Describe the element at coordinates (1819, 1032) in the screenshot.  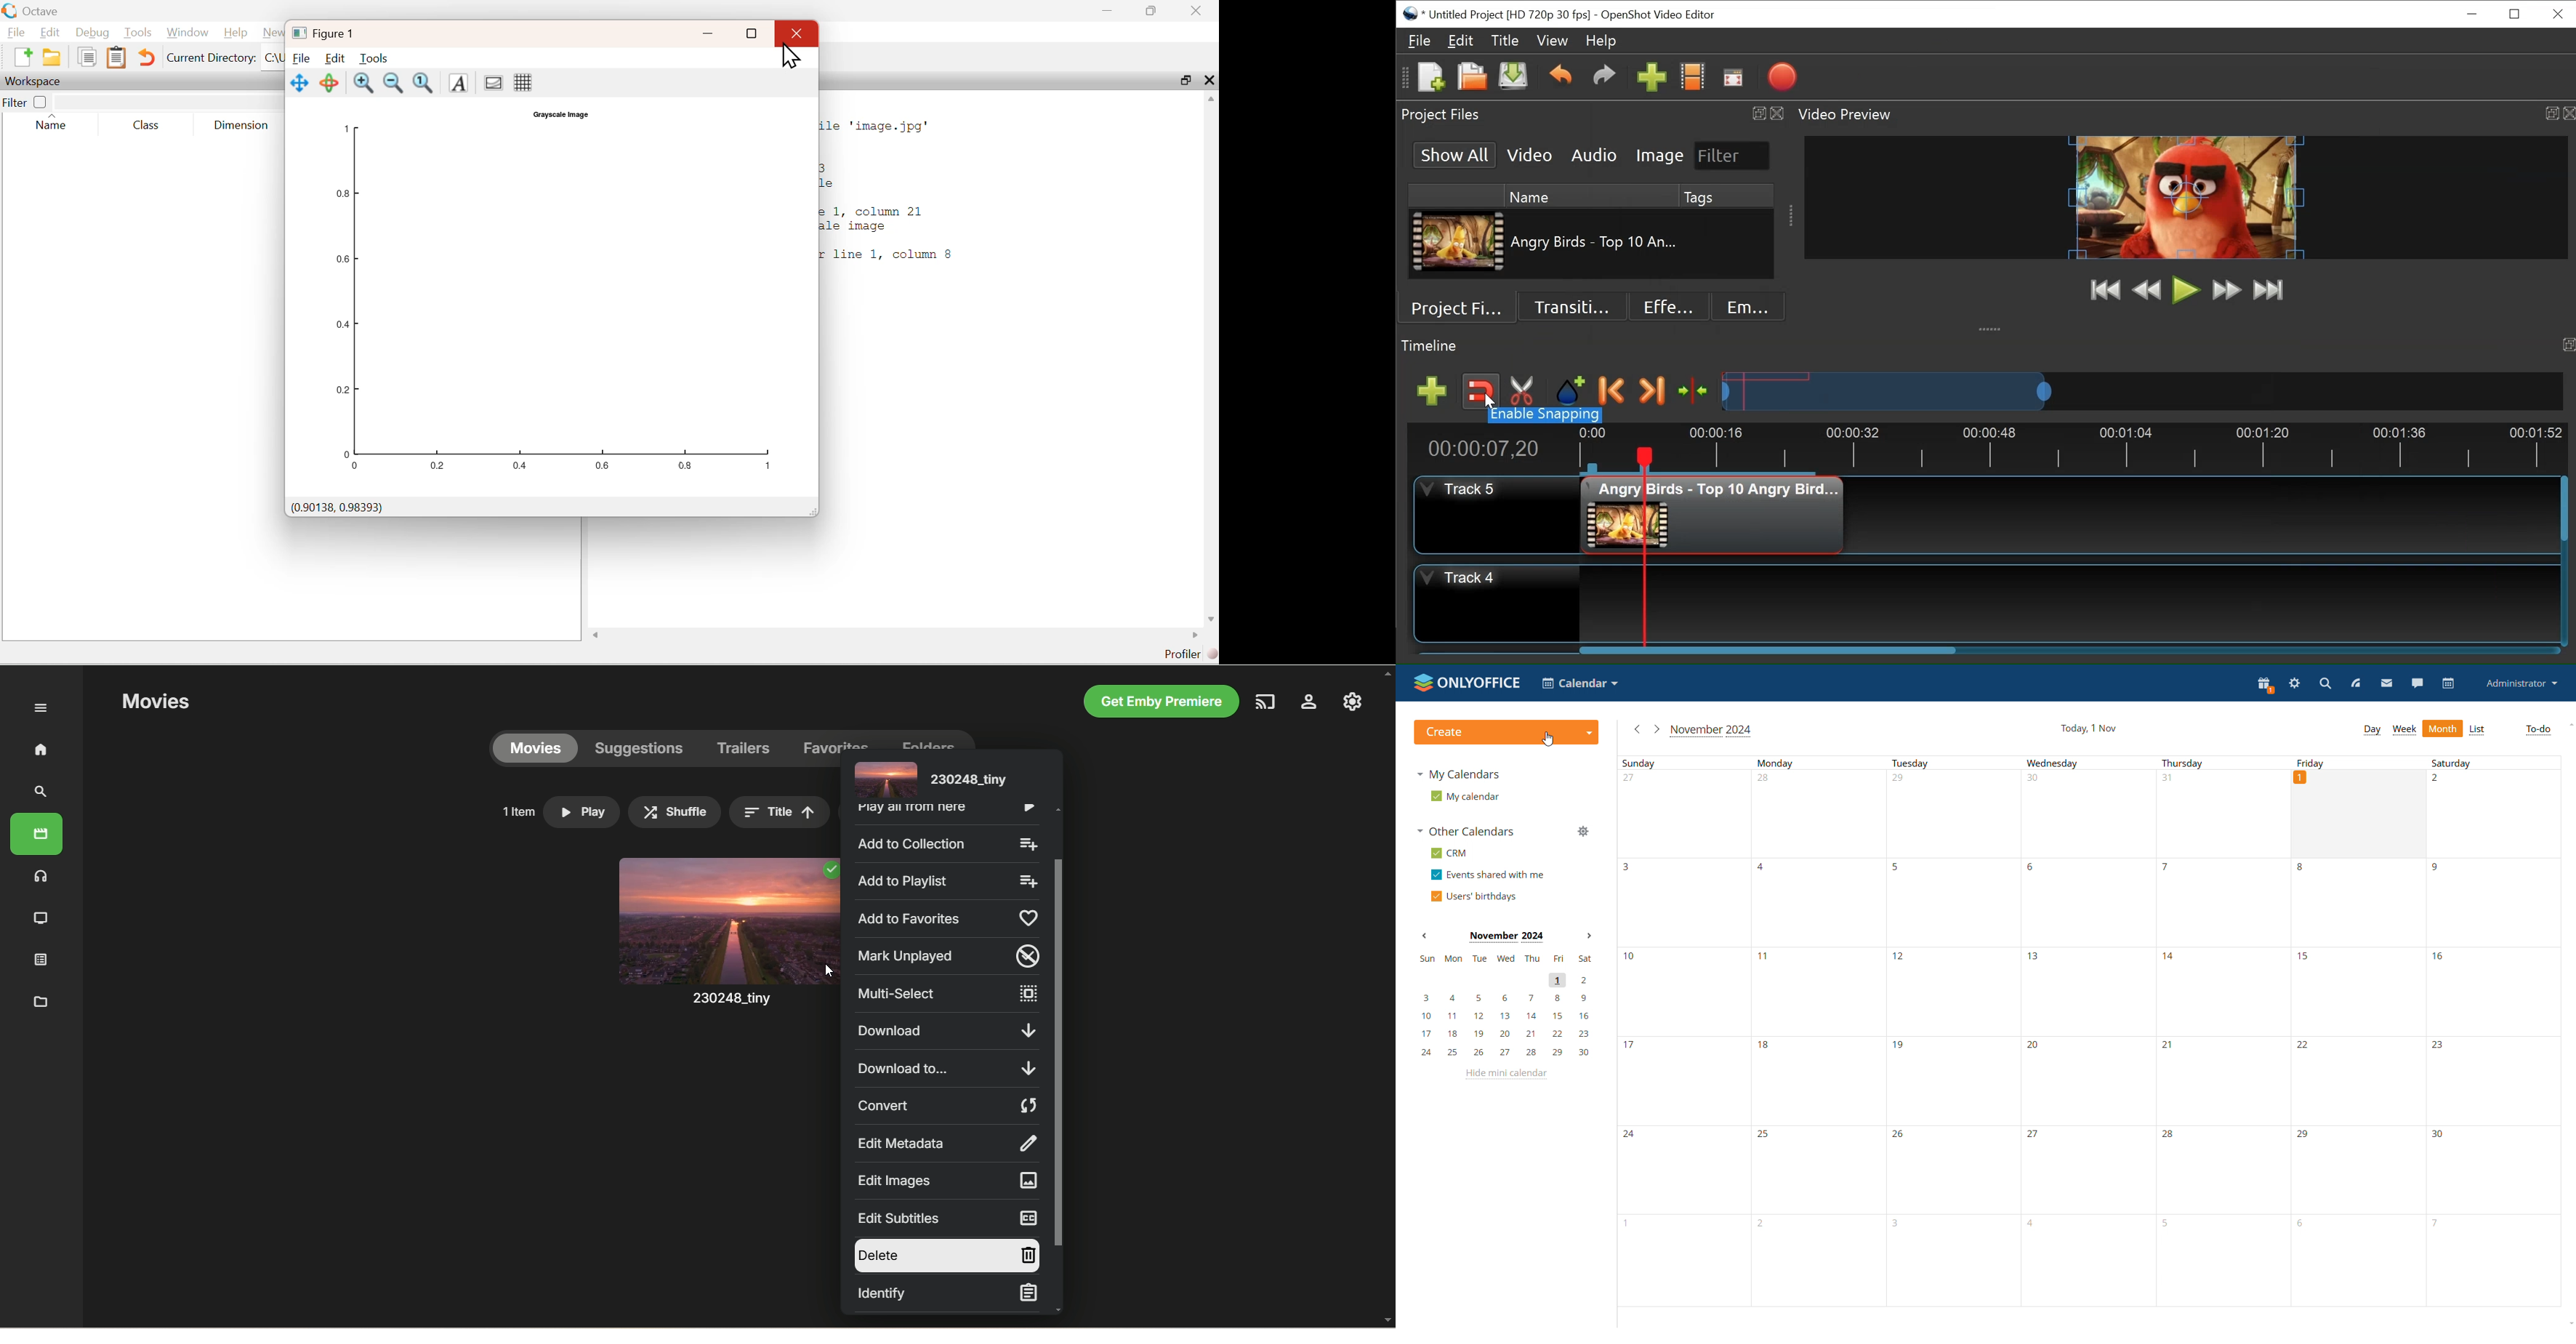
I see `monday` at that location.